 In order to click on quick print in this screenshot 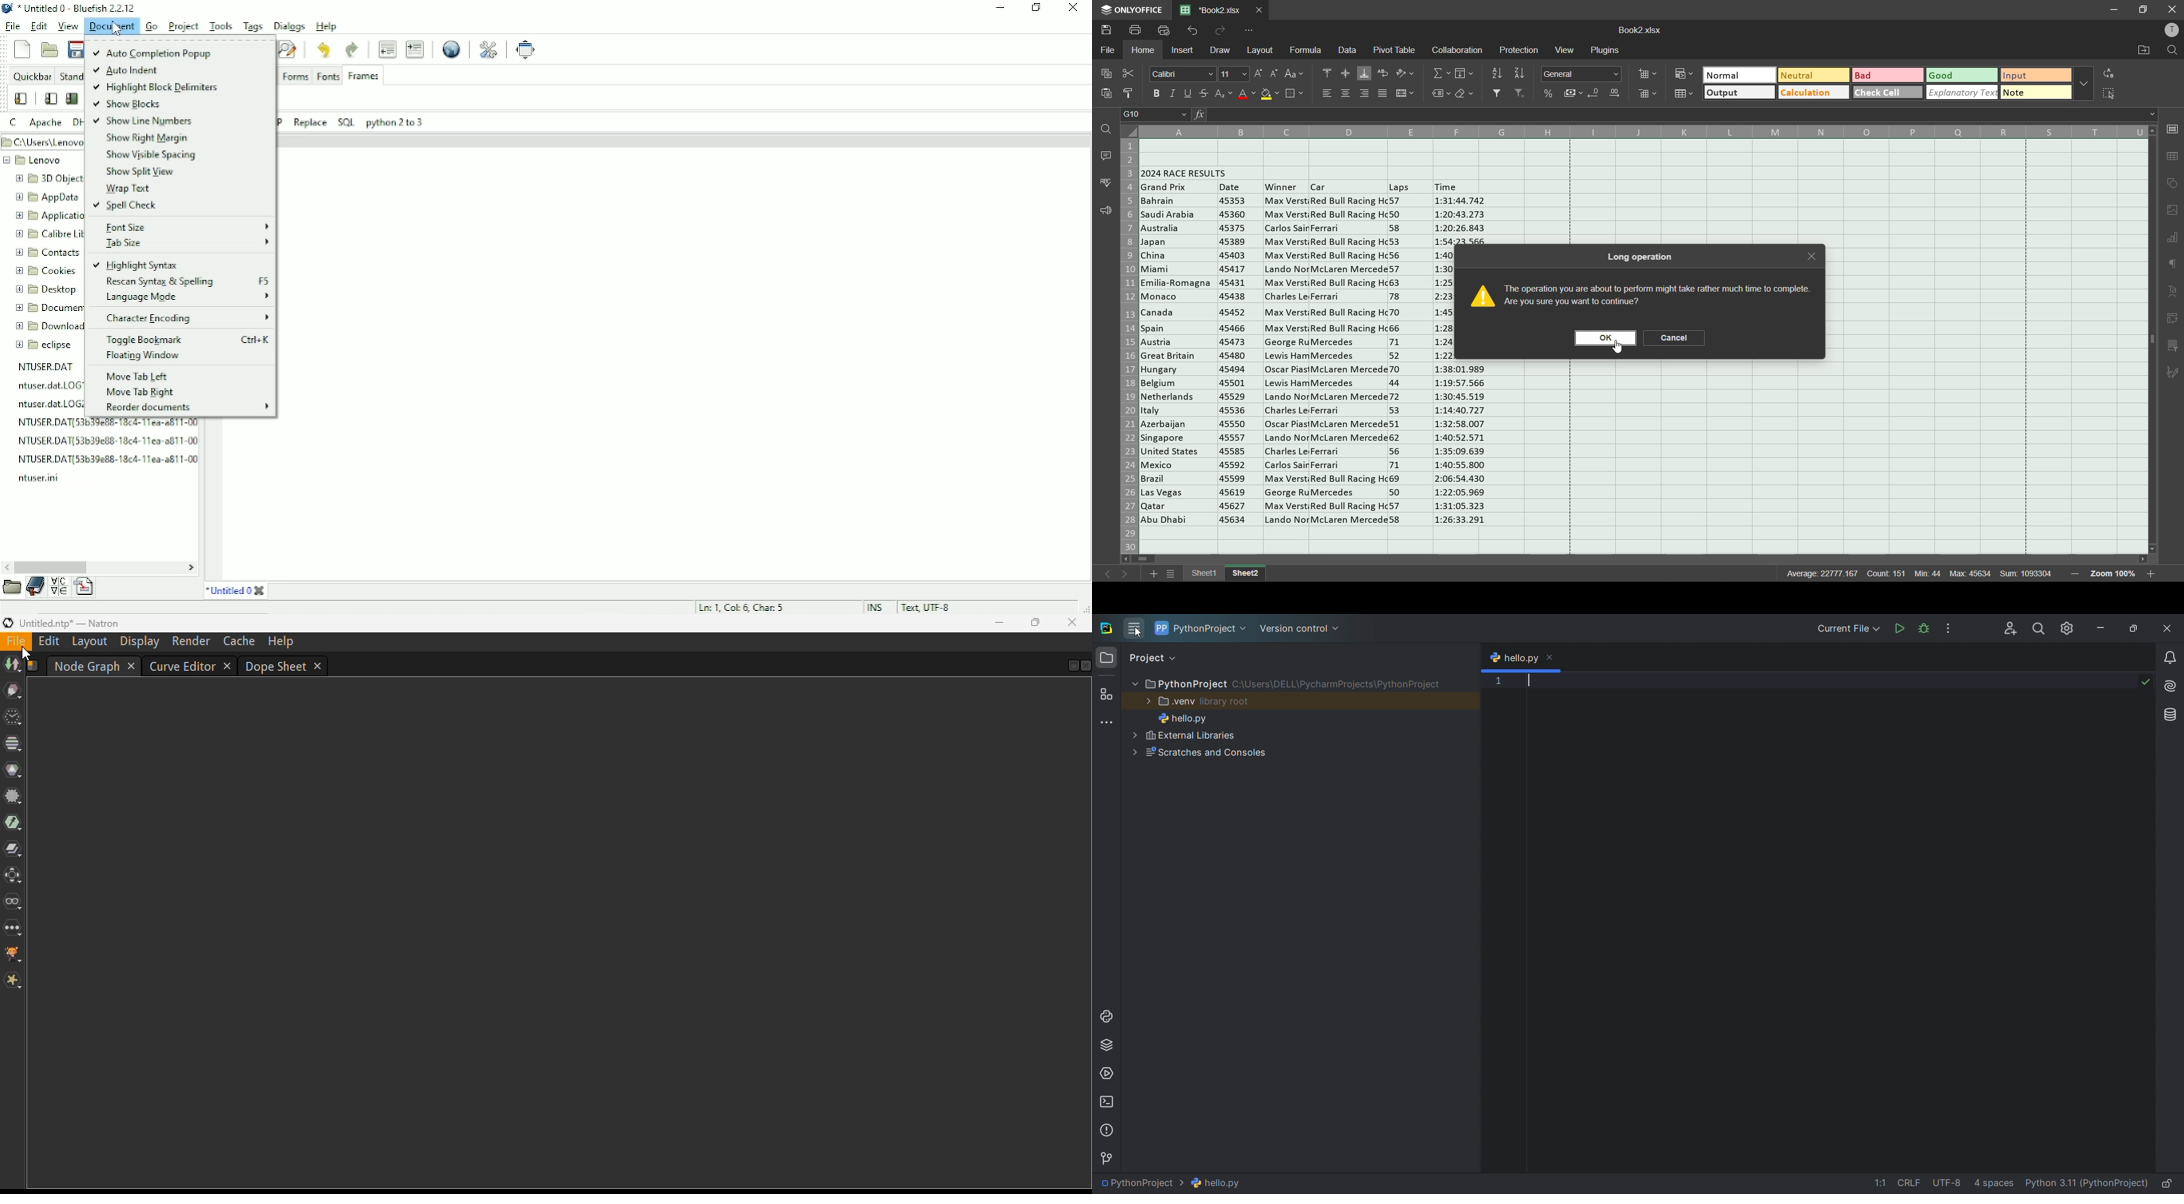, I will do `click(1167, 31)`.